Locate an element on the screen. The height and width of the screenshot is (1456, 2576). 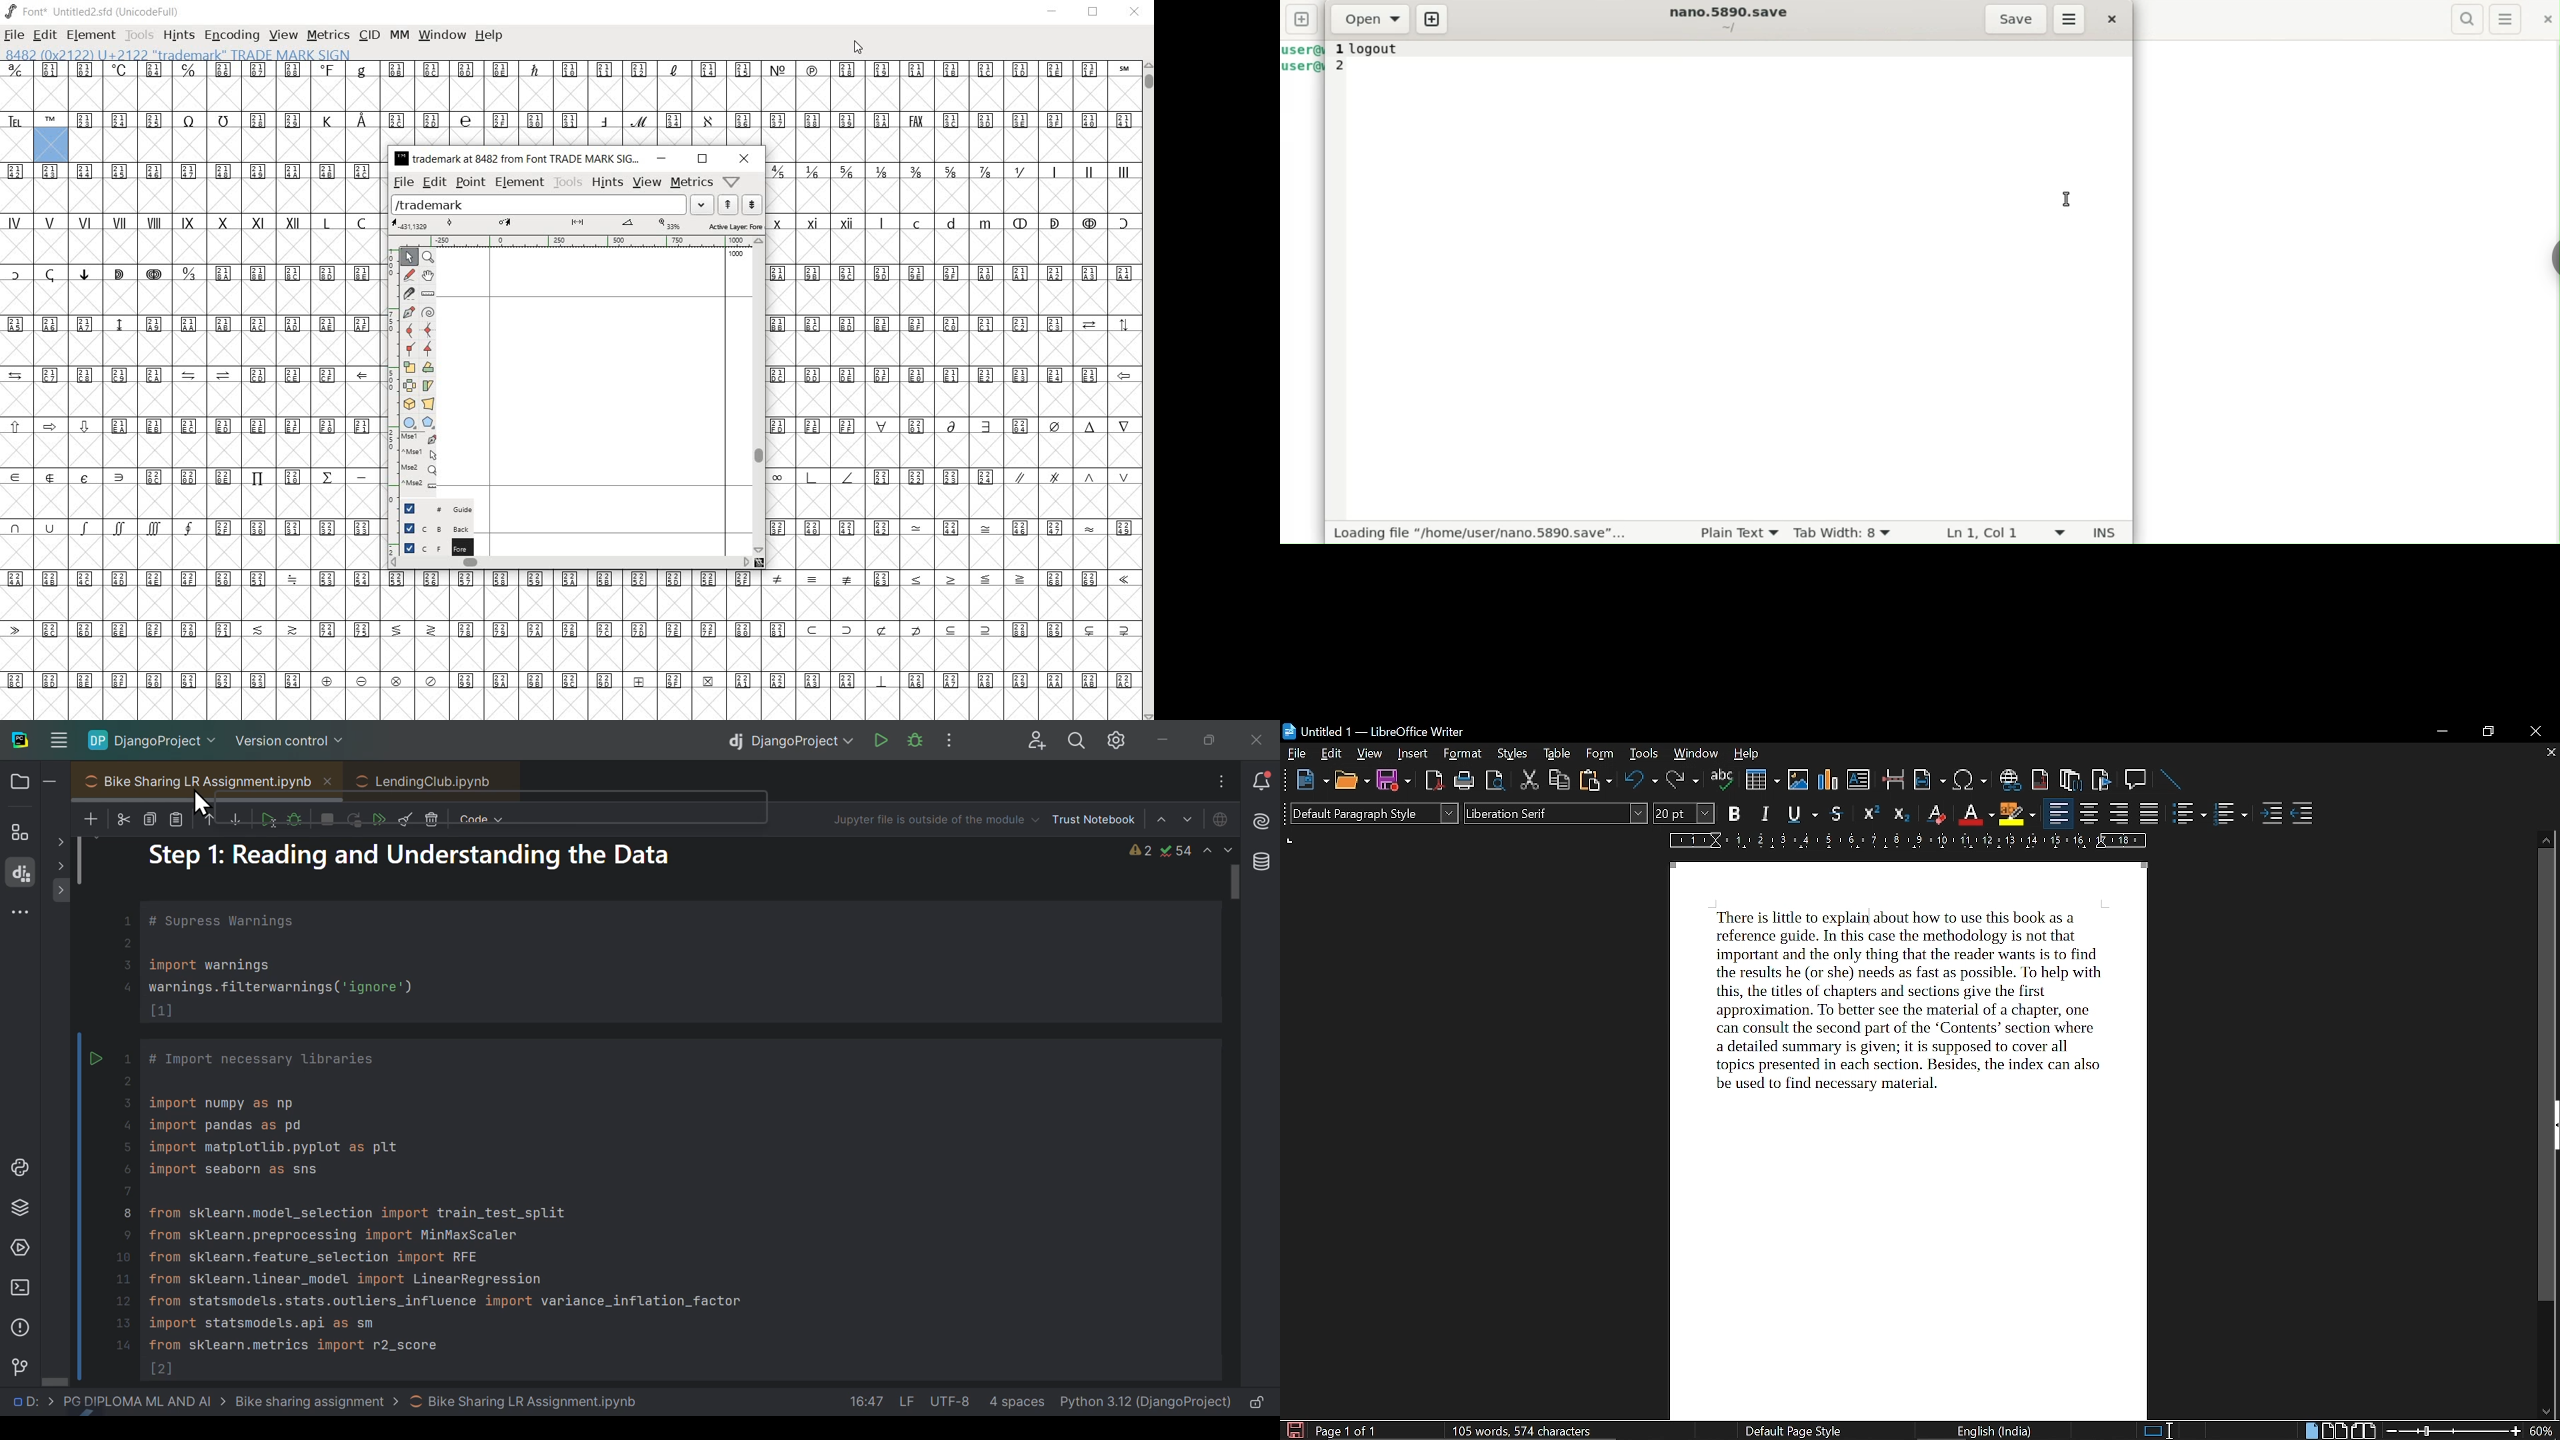
close is located at coordinates (2533, 732).